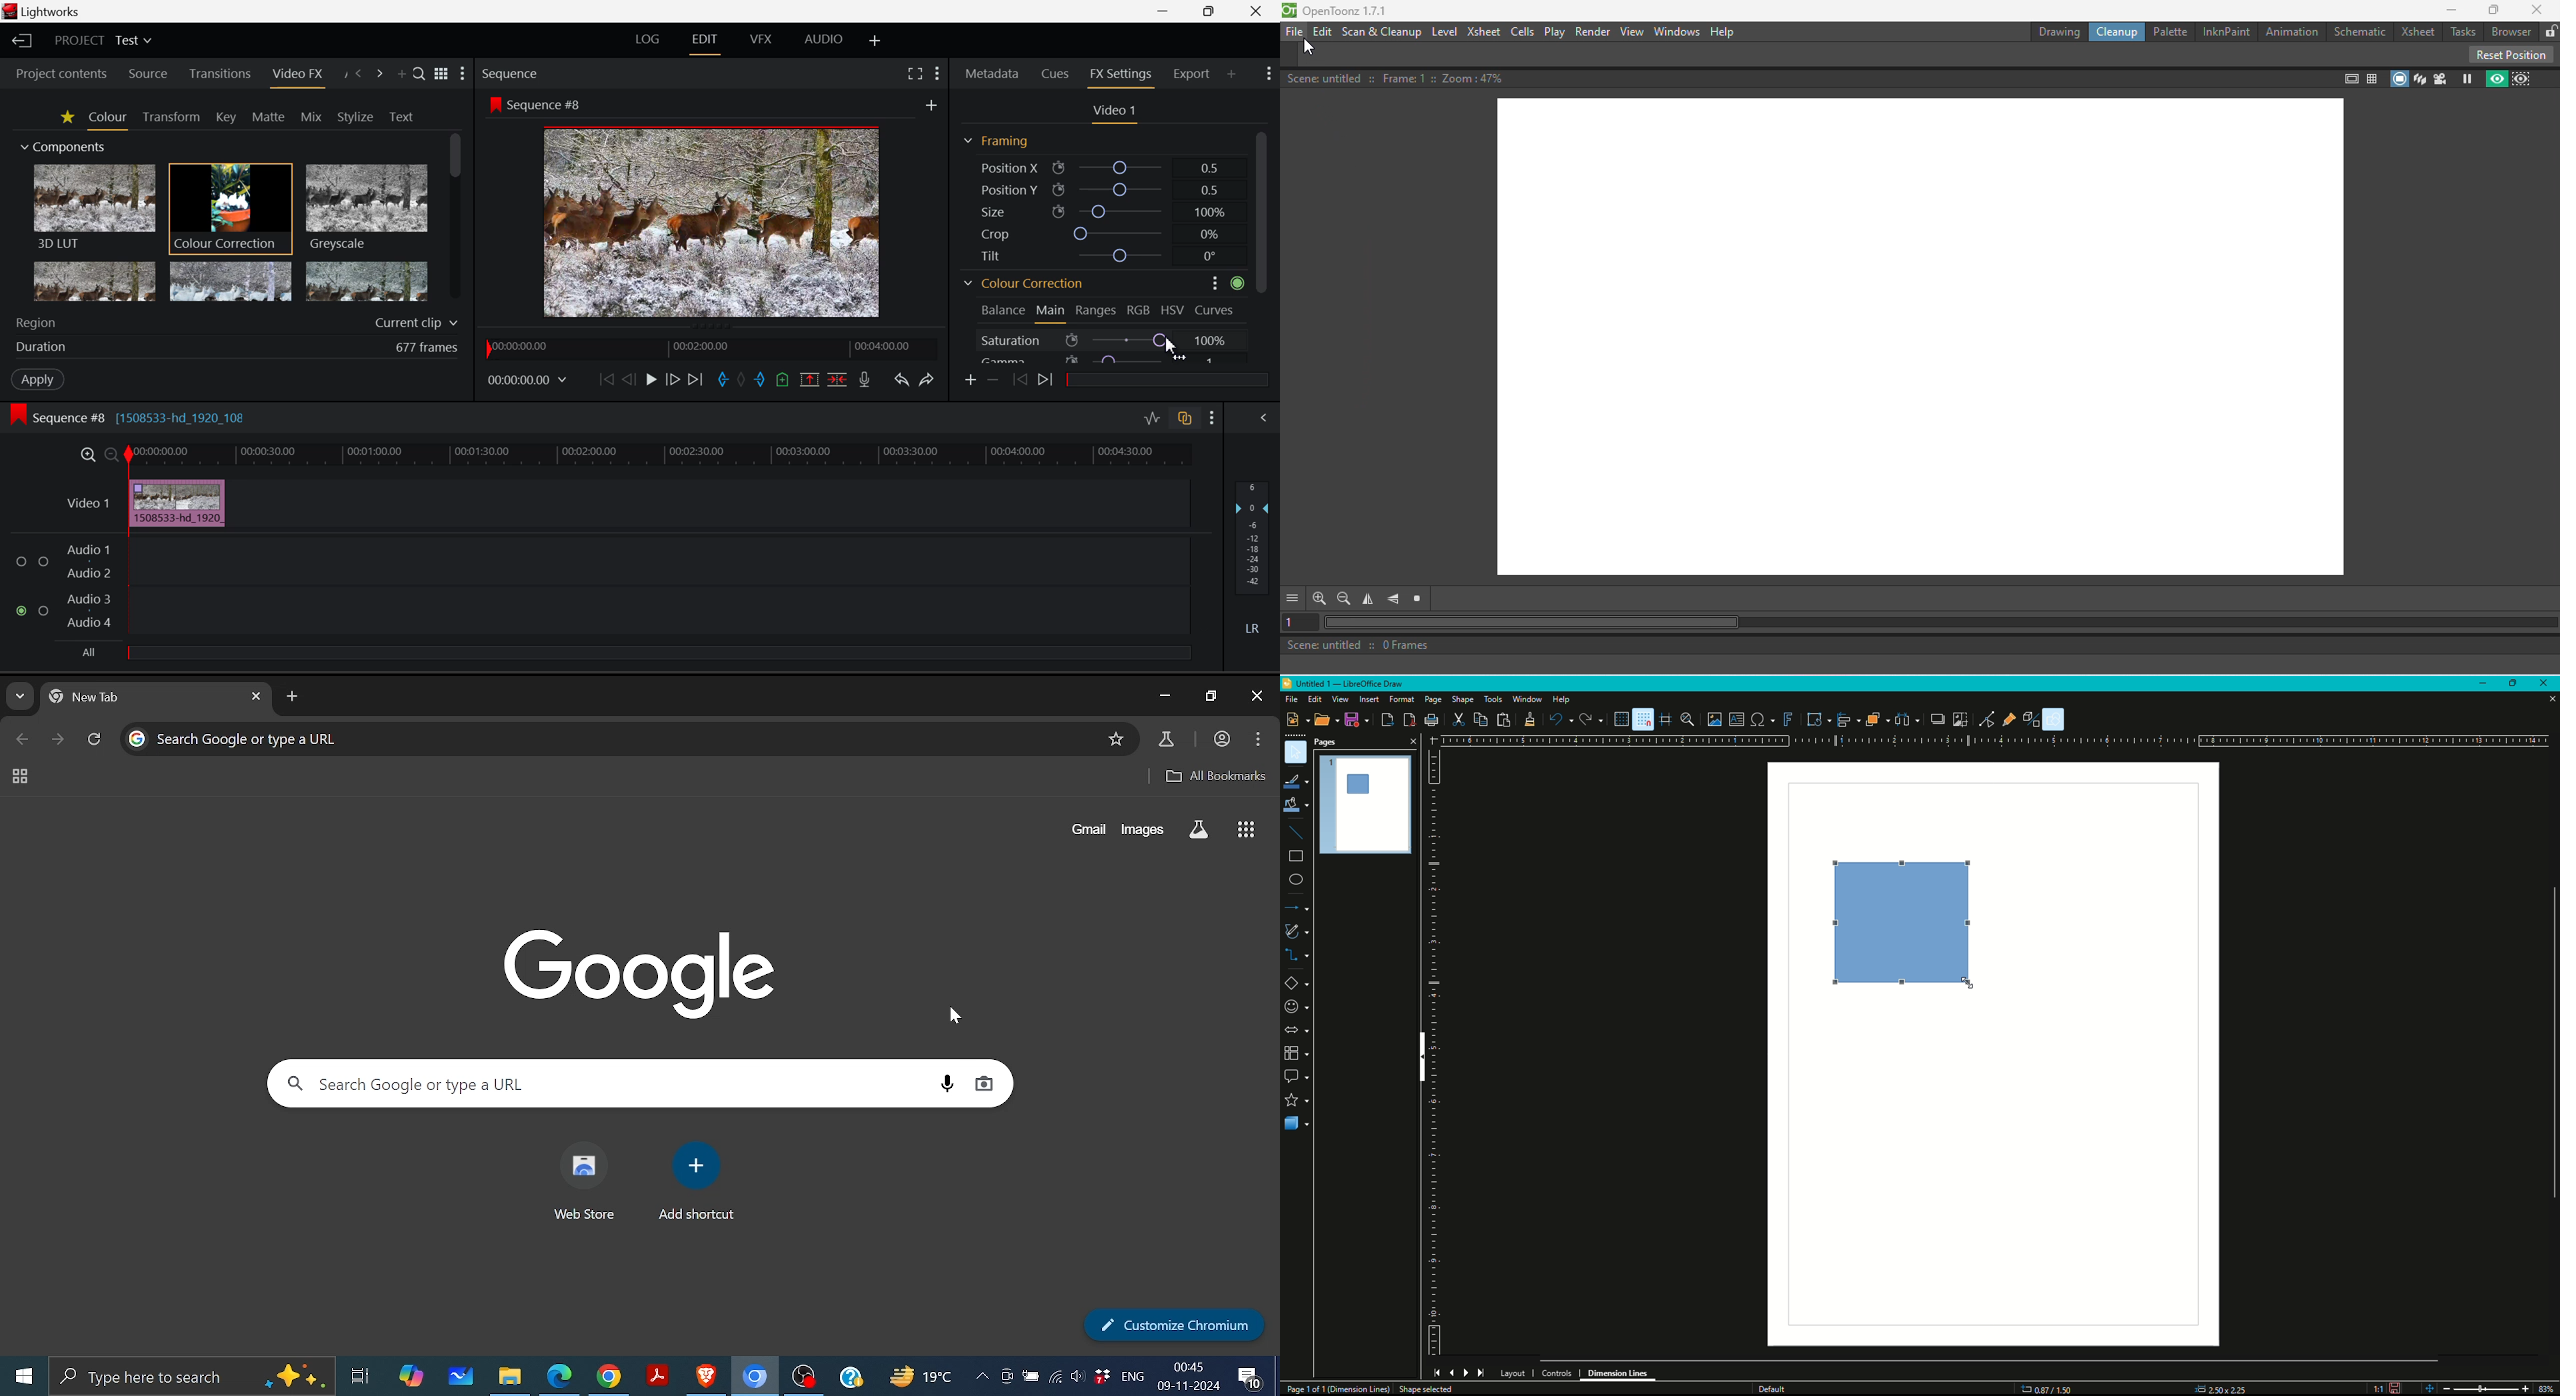 The width and height of the screenshot is (2576, 1400). Describe the element at coordinates (755, 1376) in the screenshot. I see `Chromium` at that location.